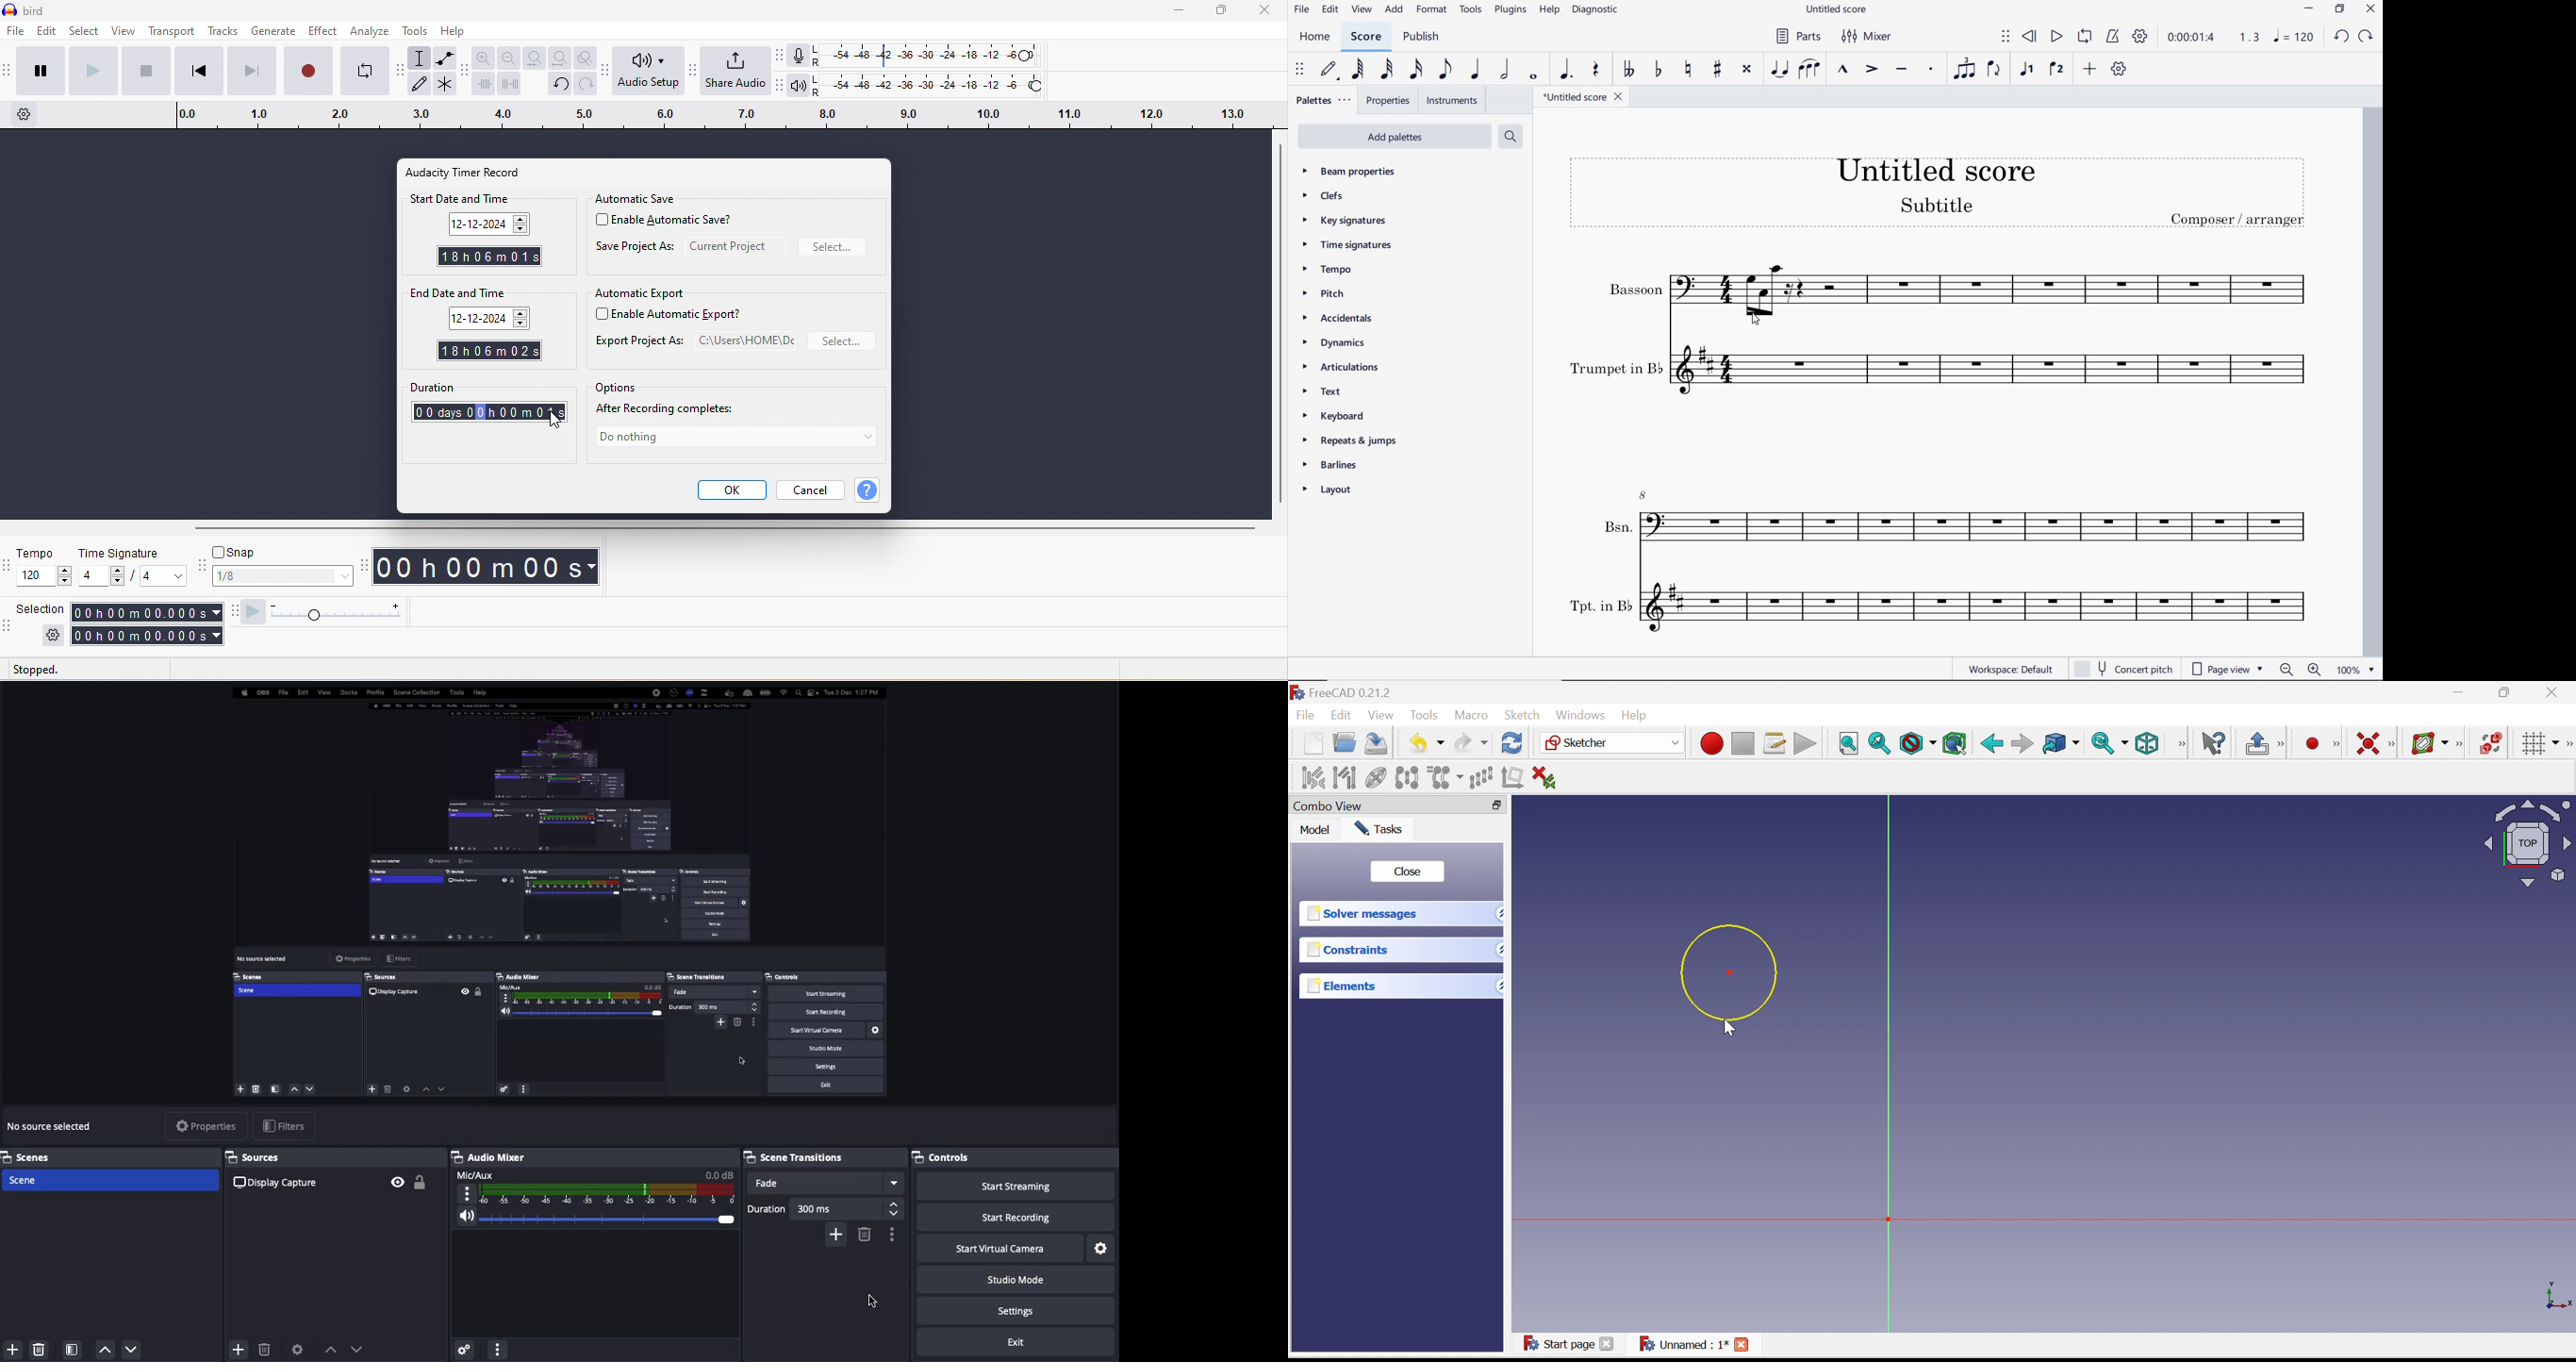 The width and height of the screenshot is (2576, 1372). I want to click on File, so click(1307, 715).